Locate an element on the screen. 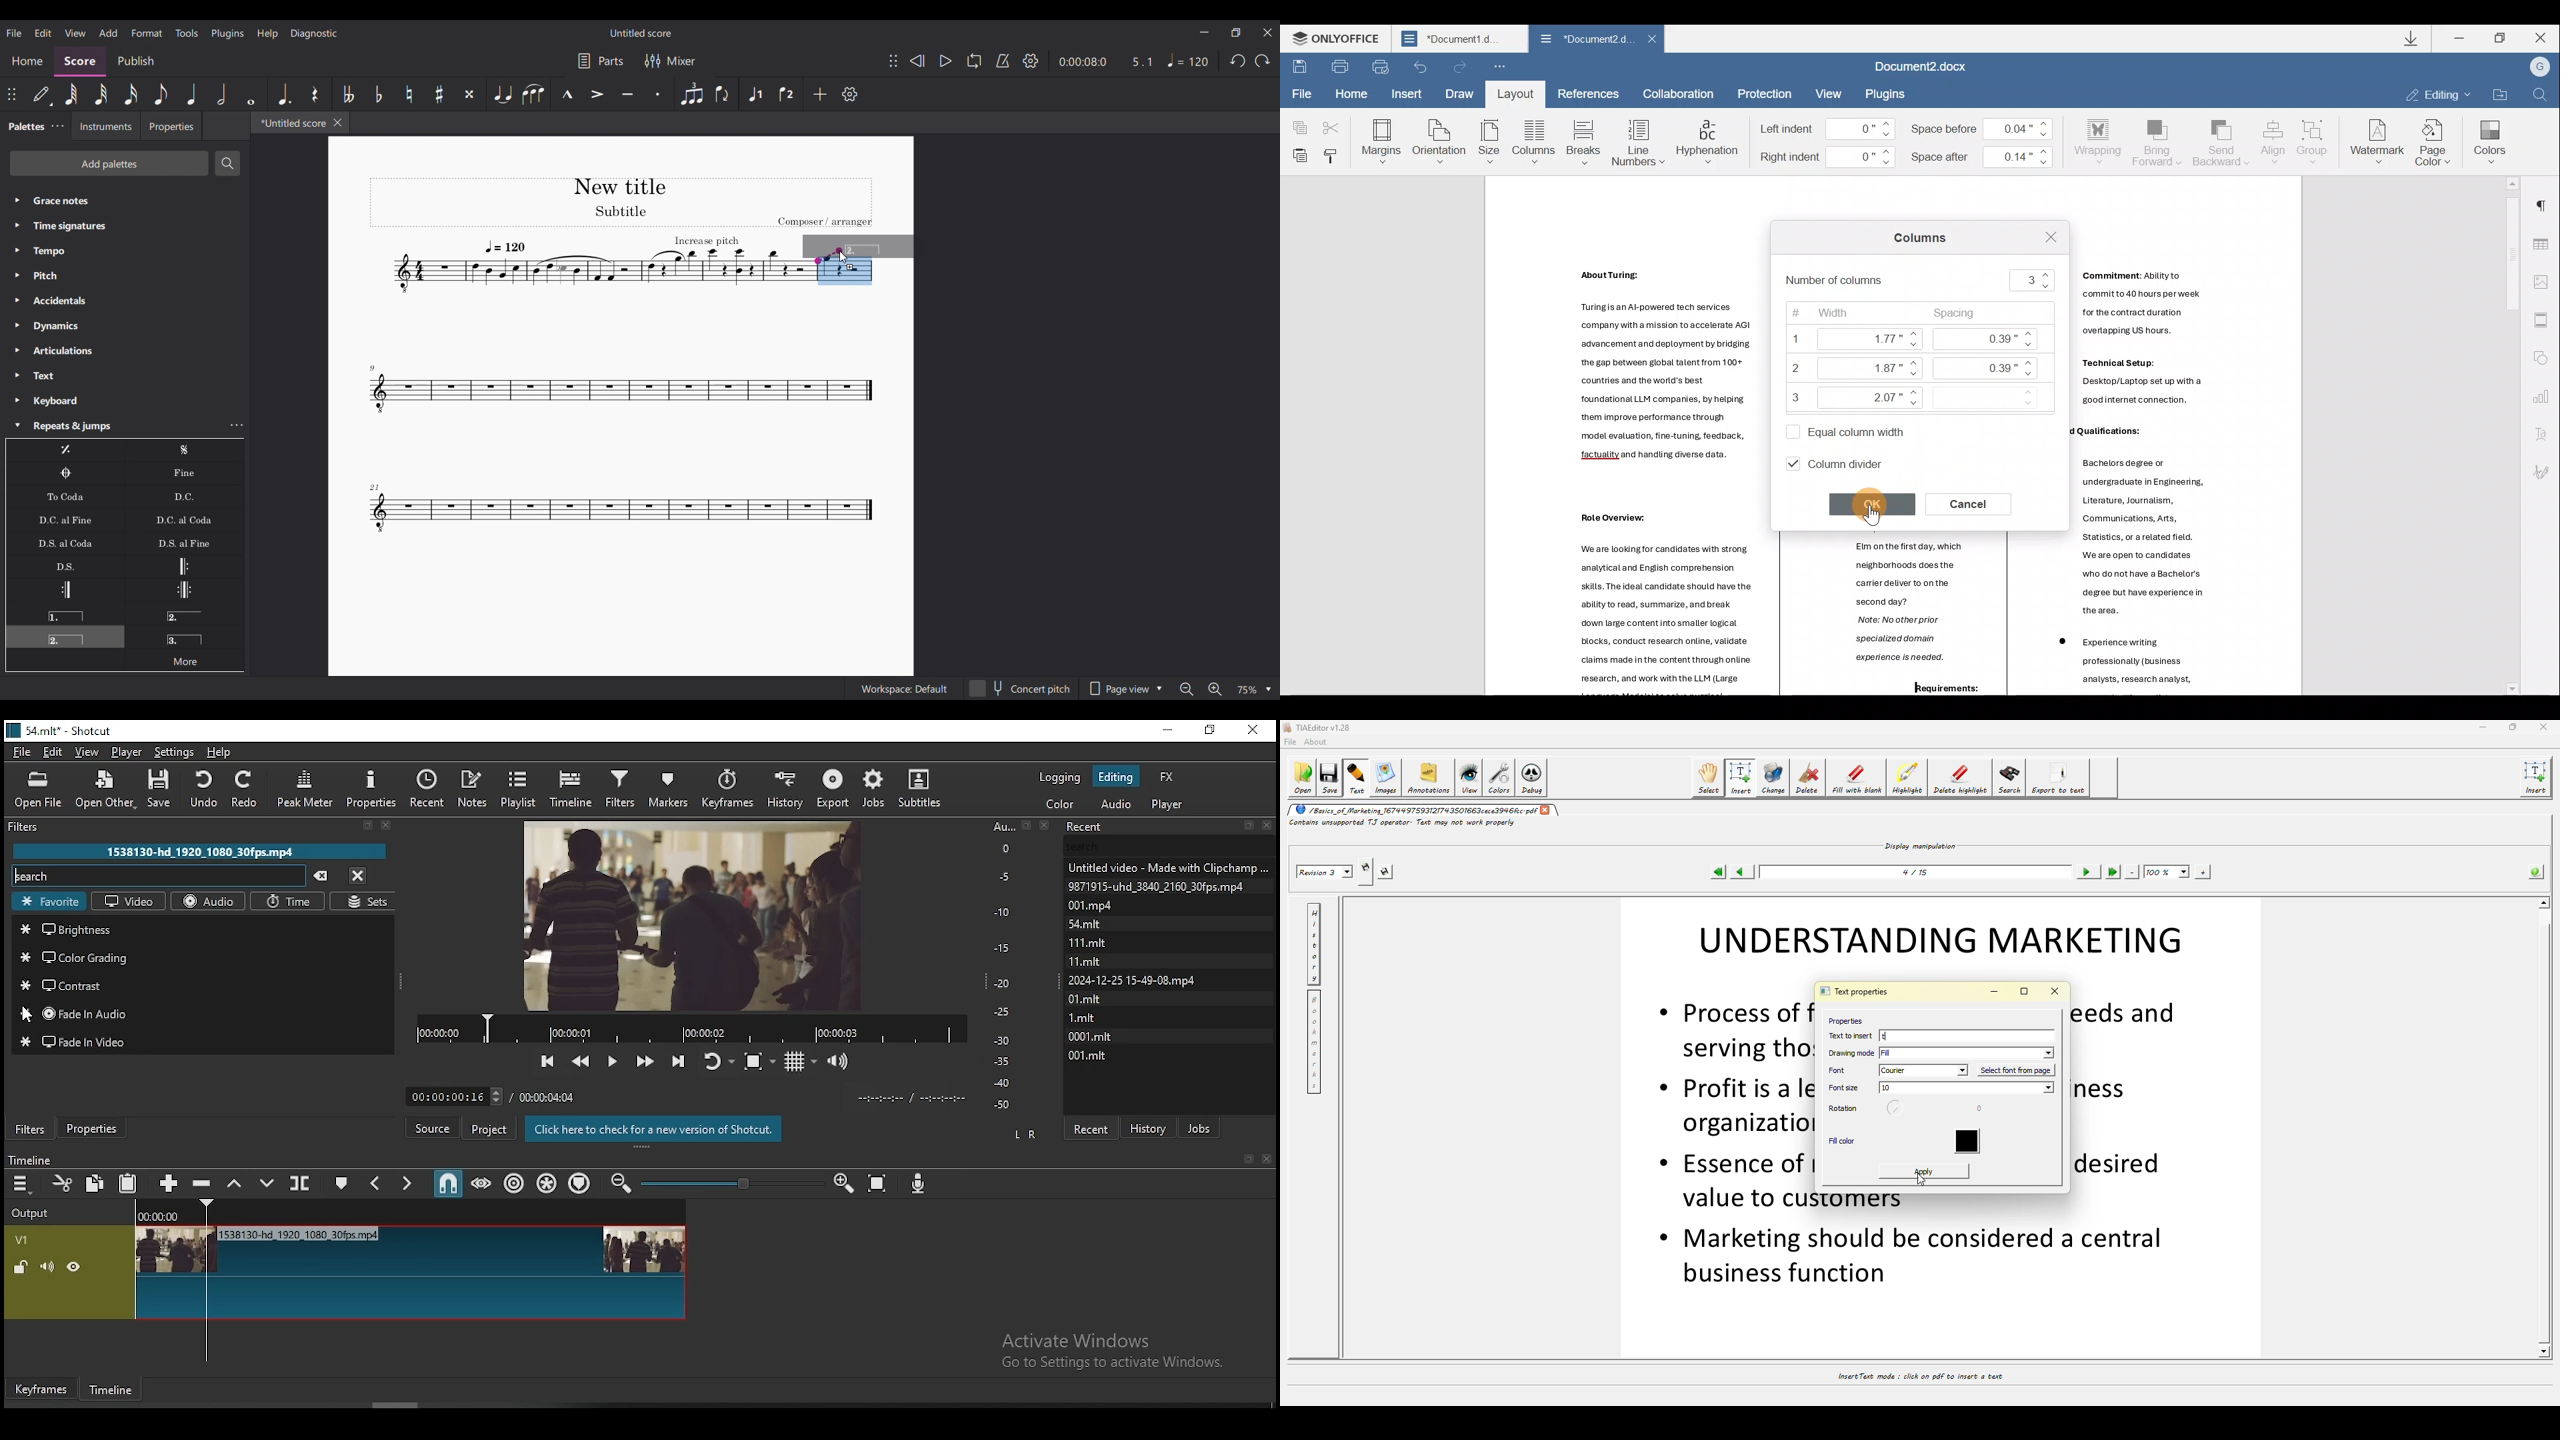 The image size is (2576, 1456). Left (start) repeat sign is located at coordinates (184, 566).